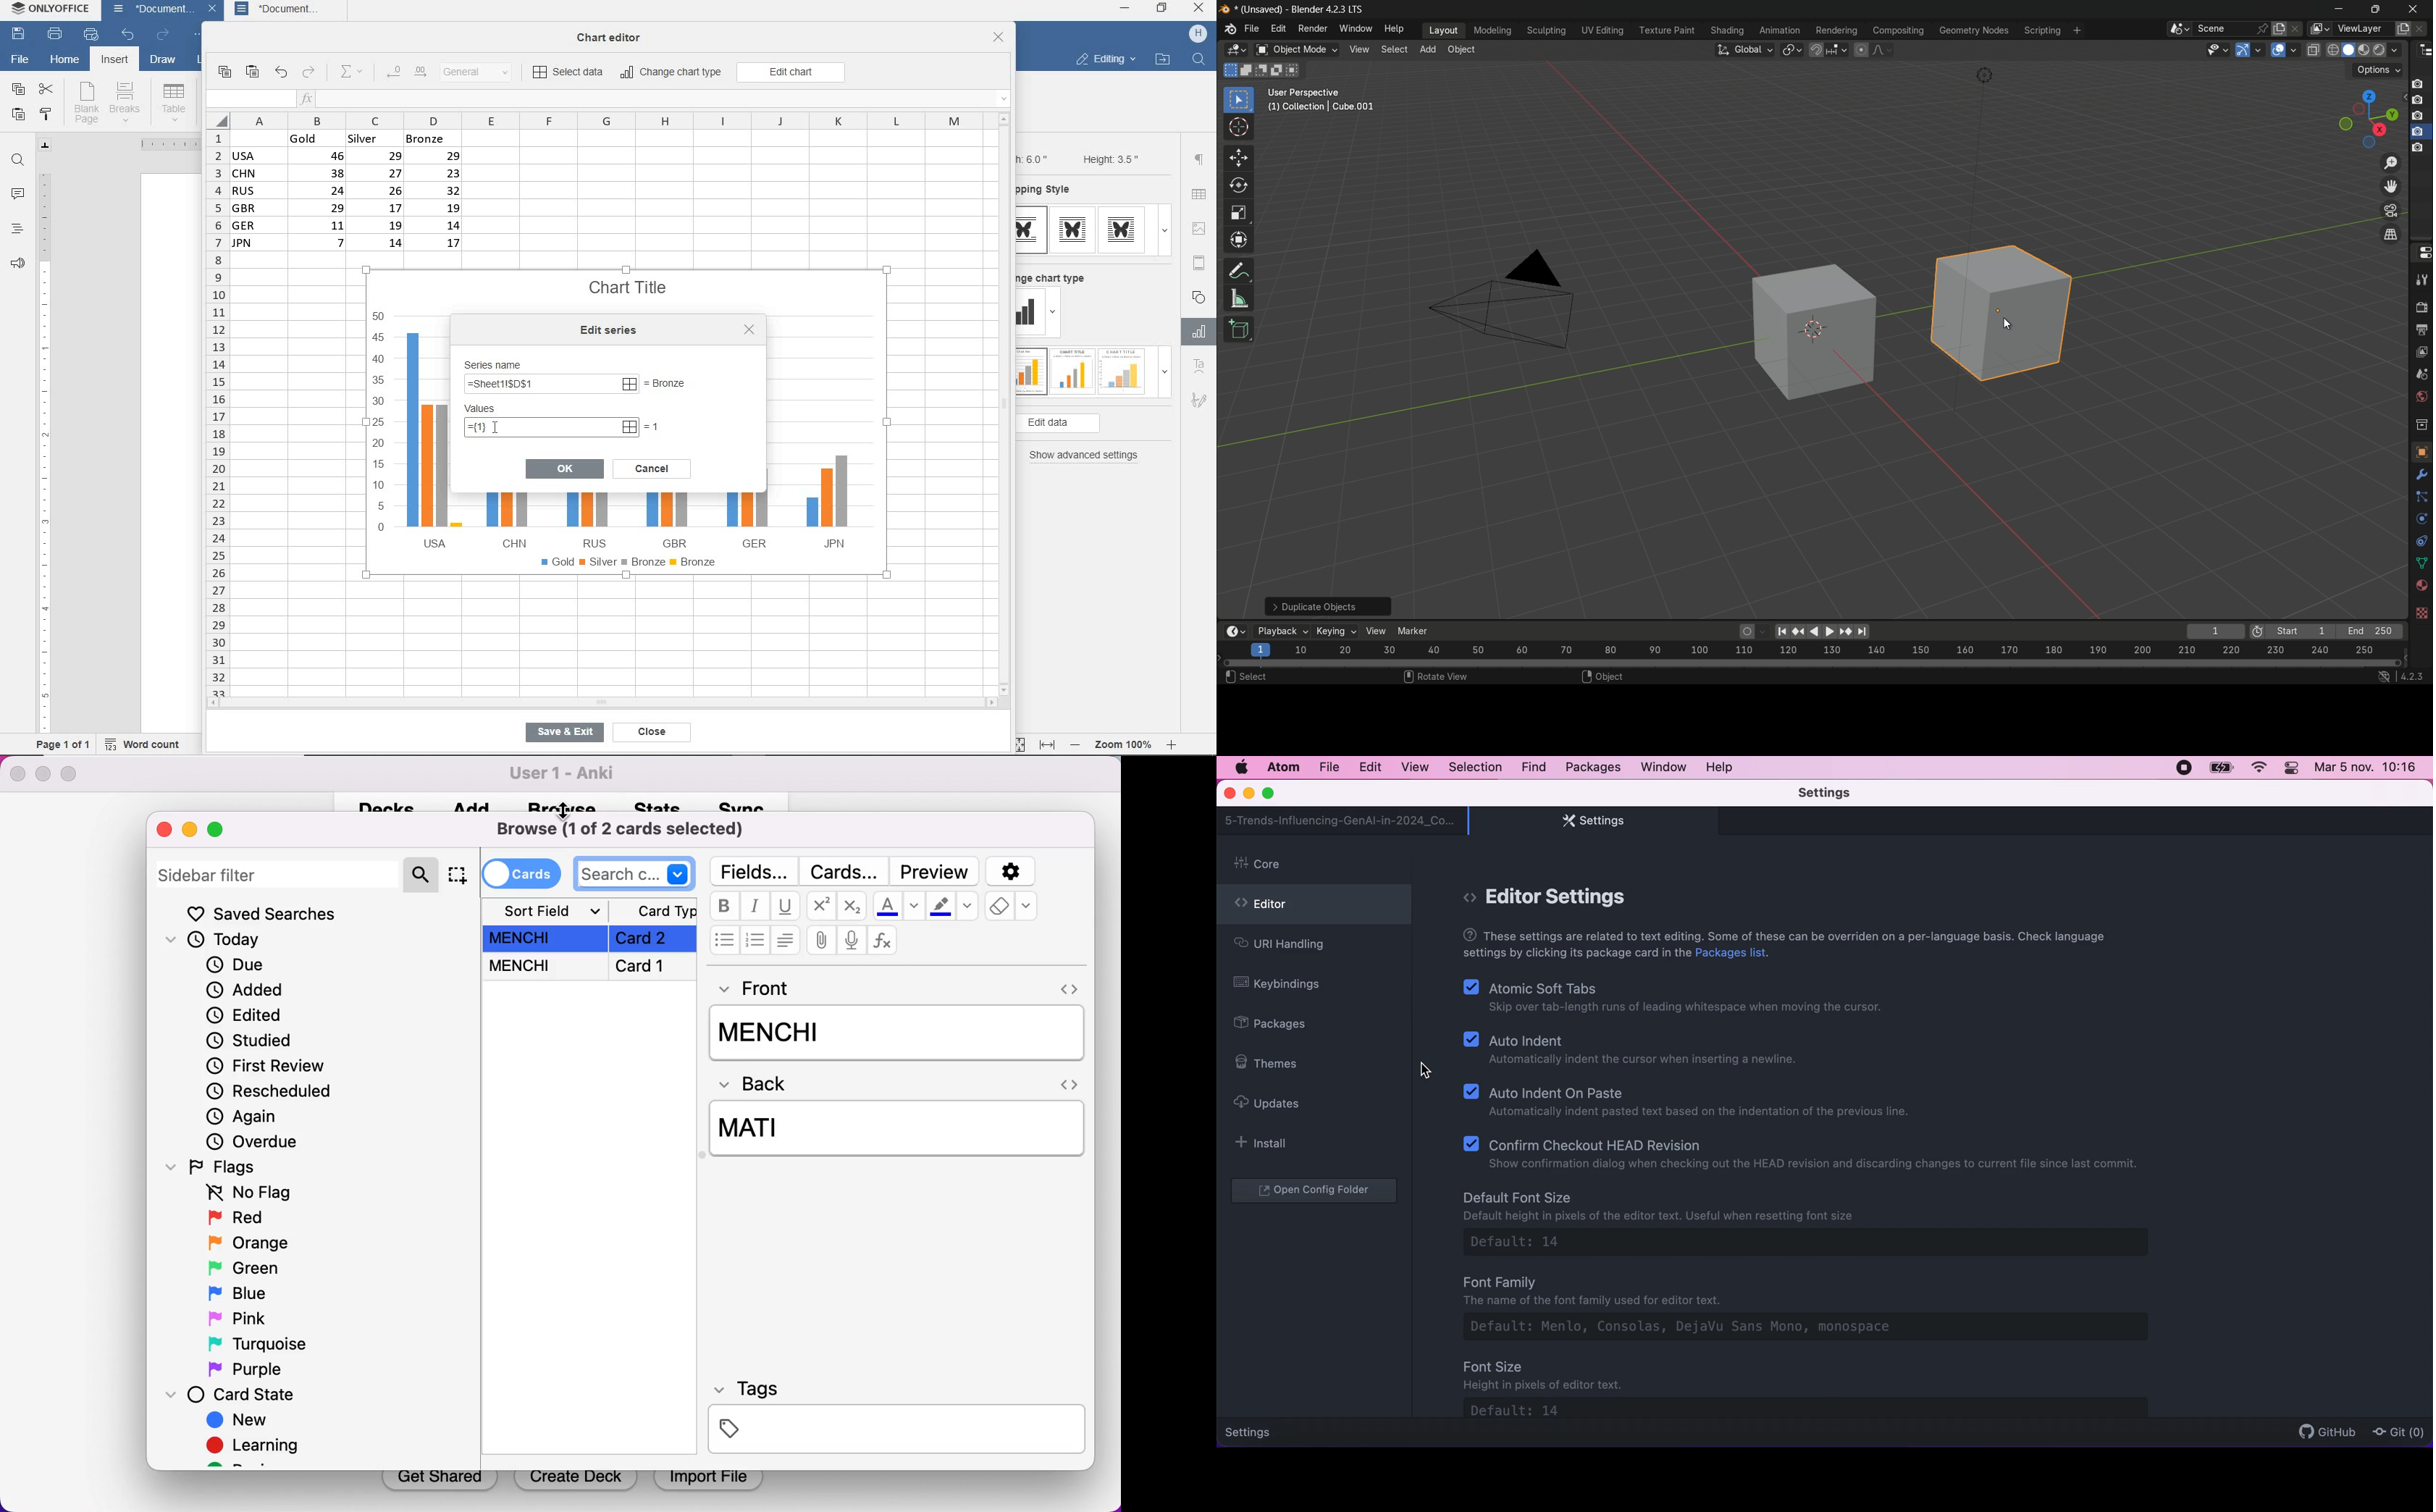 This screenshot has width=2436, height=1512. What do you see at coordinates (379, 424) in the screenshot?
I see `y axis values` at bounding box center [379, 424].